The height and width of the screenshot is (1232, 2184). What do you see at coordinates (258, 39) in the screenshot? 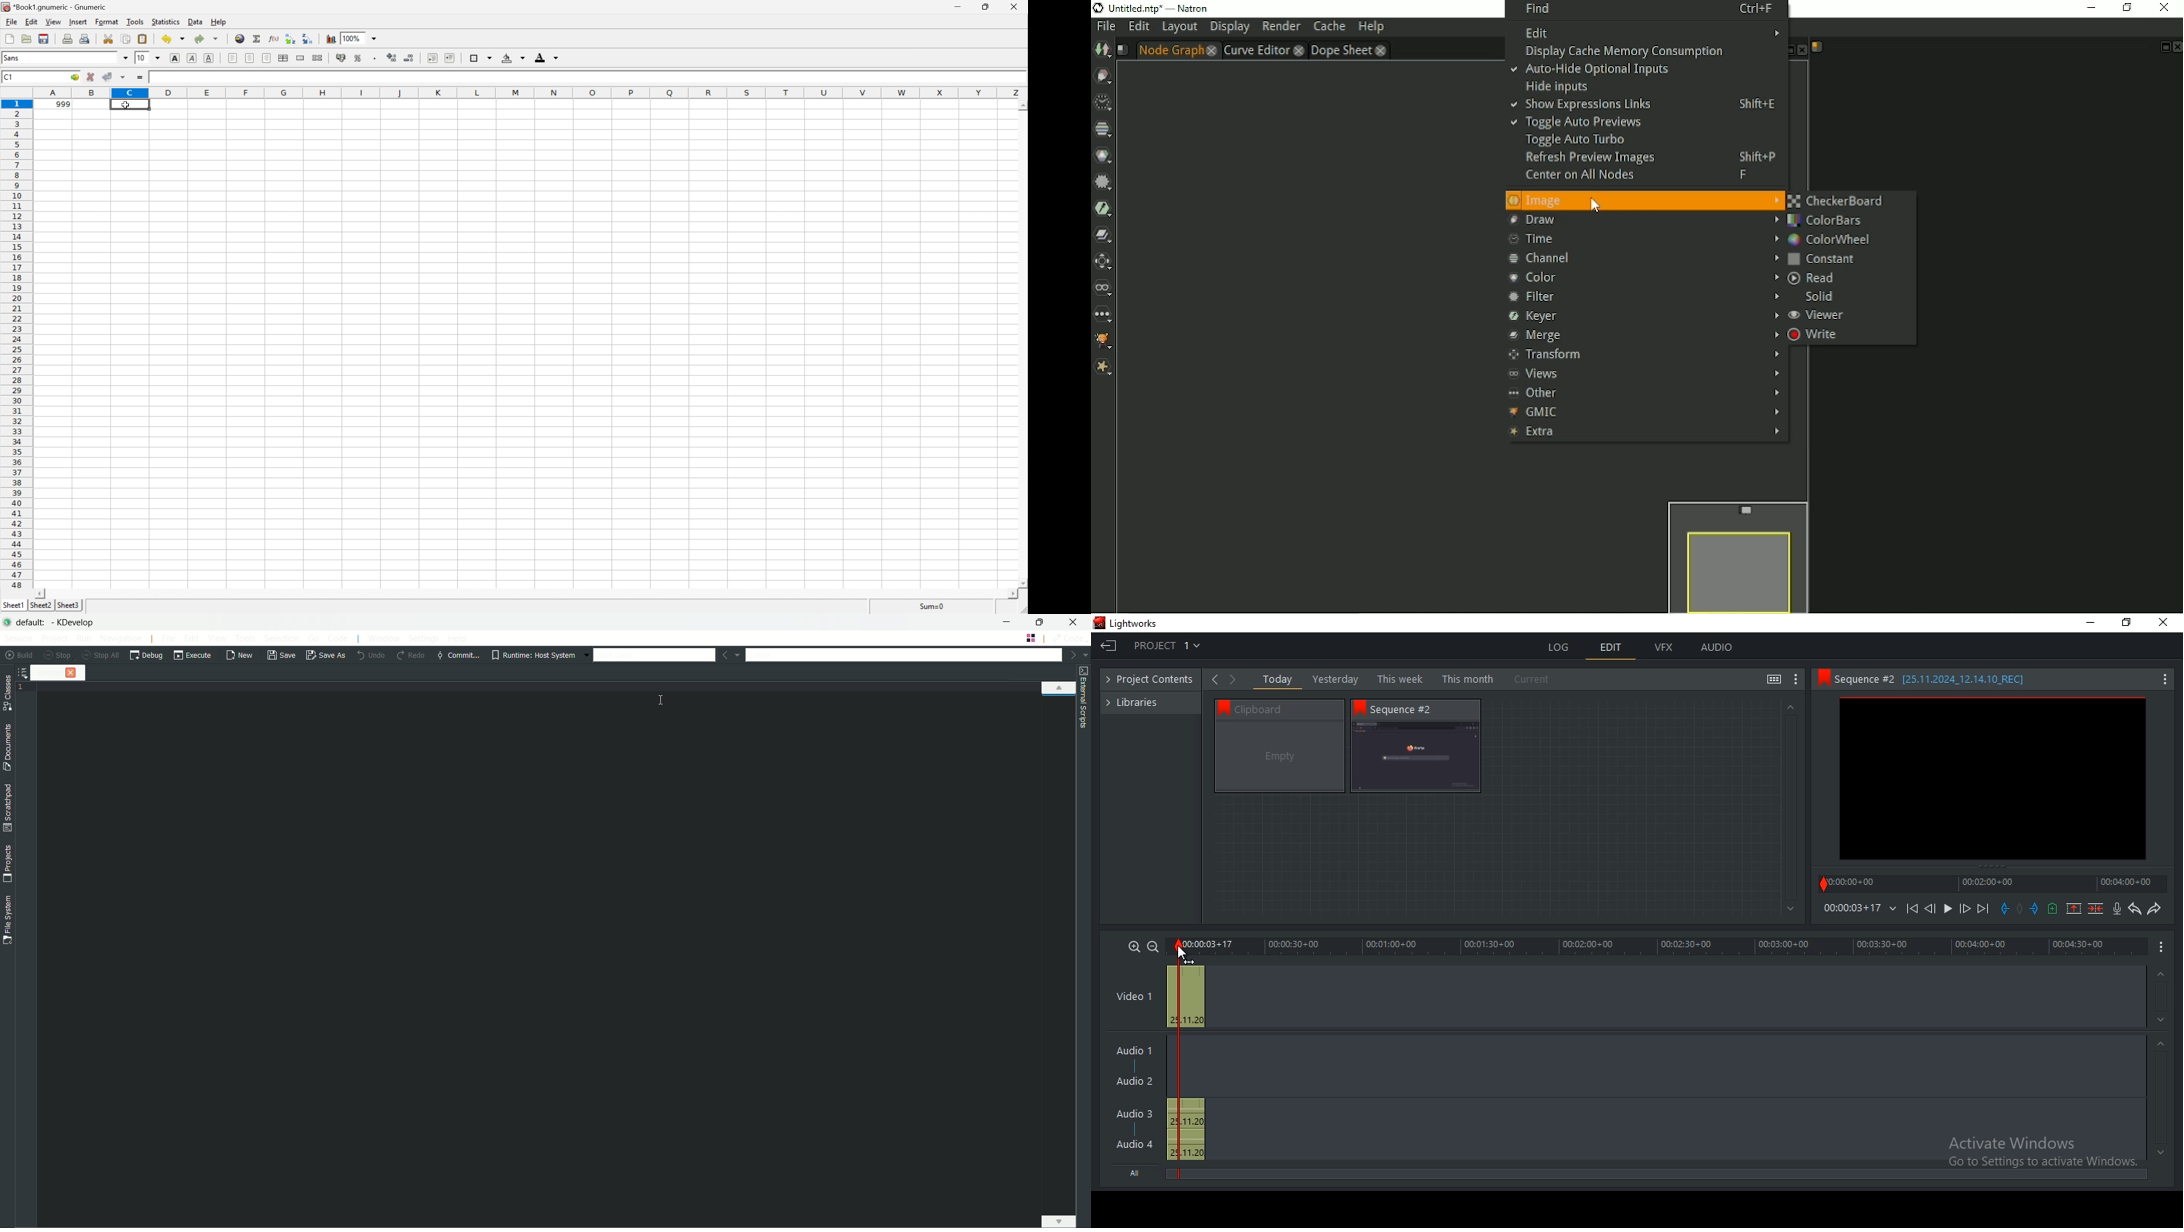
I see `sum in current cell` at bounding box center [258, 39].